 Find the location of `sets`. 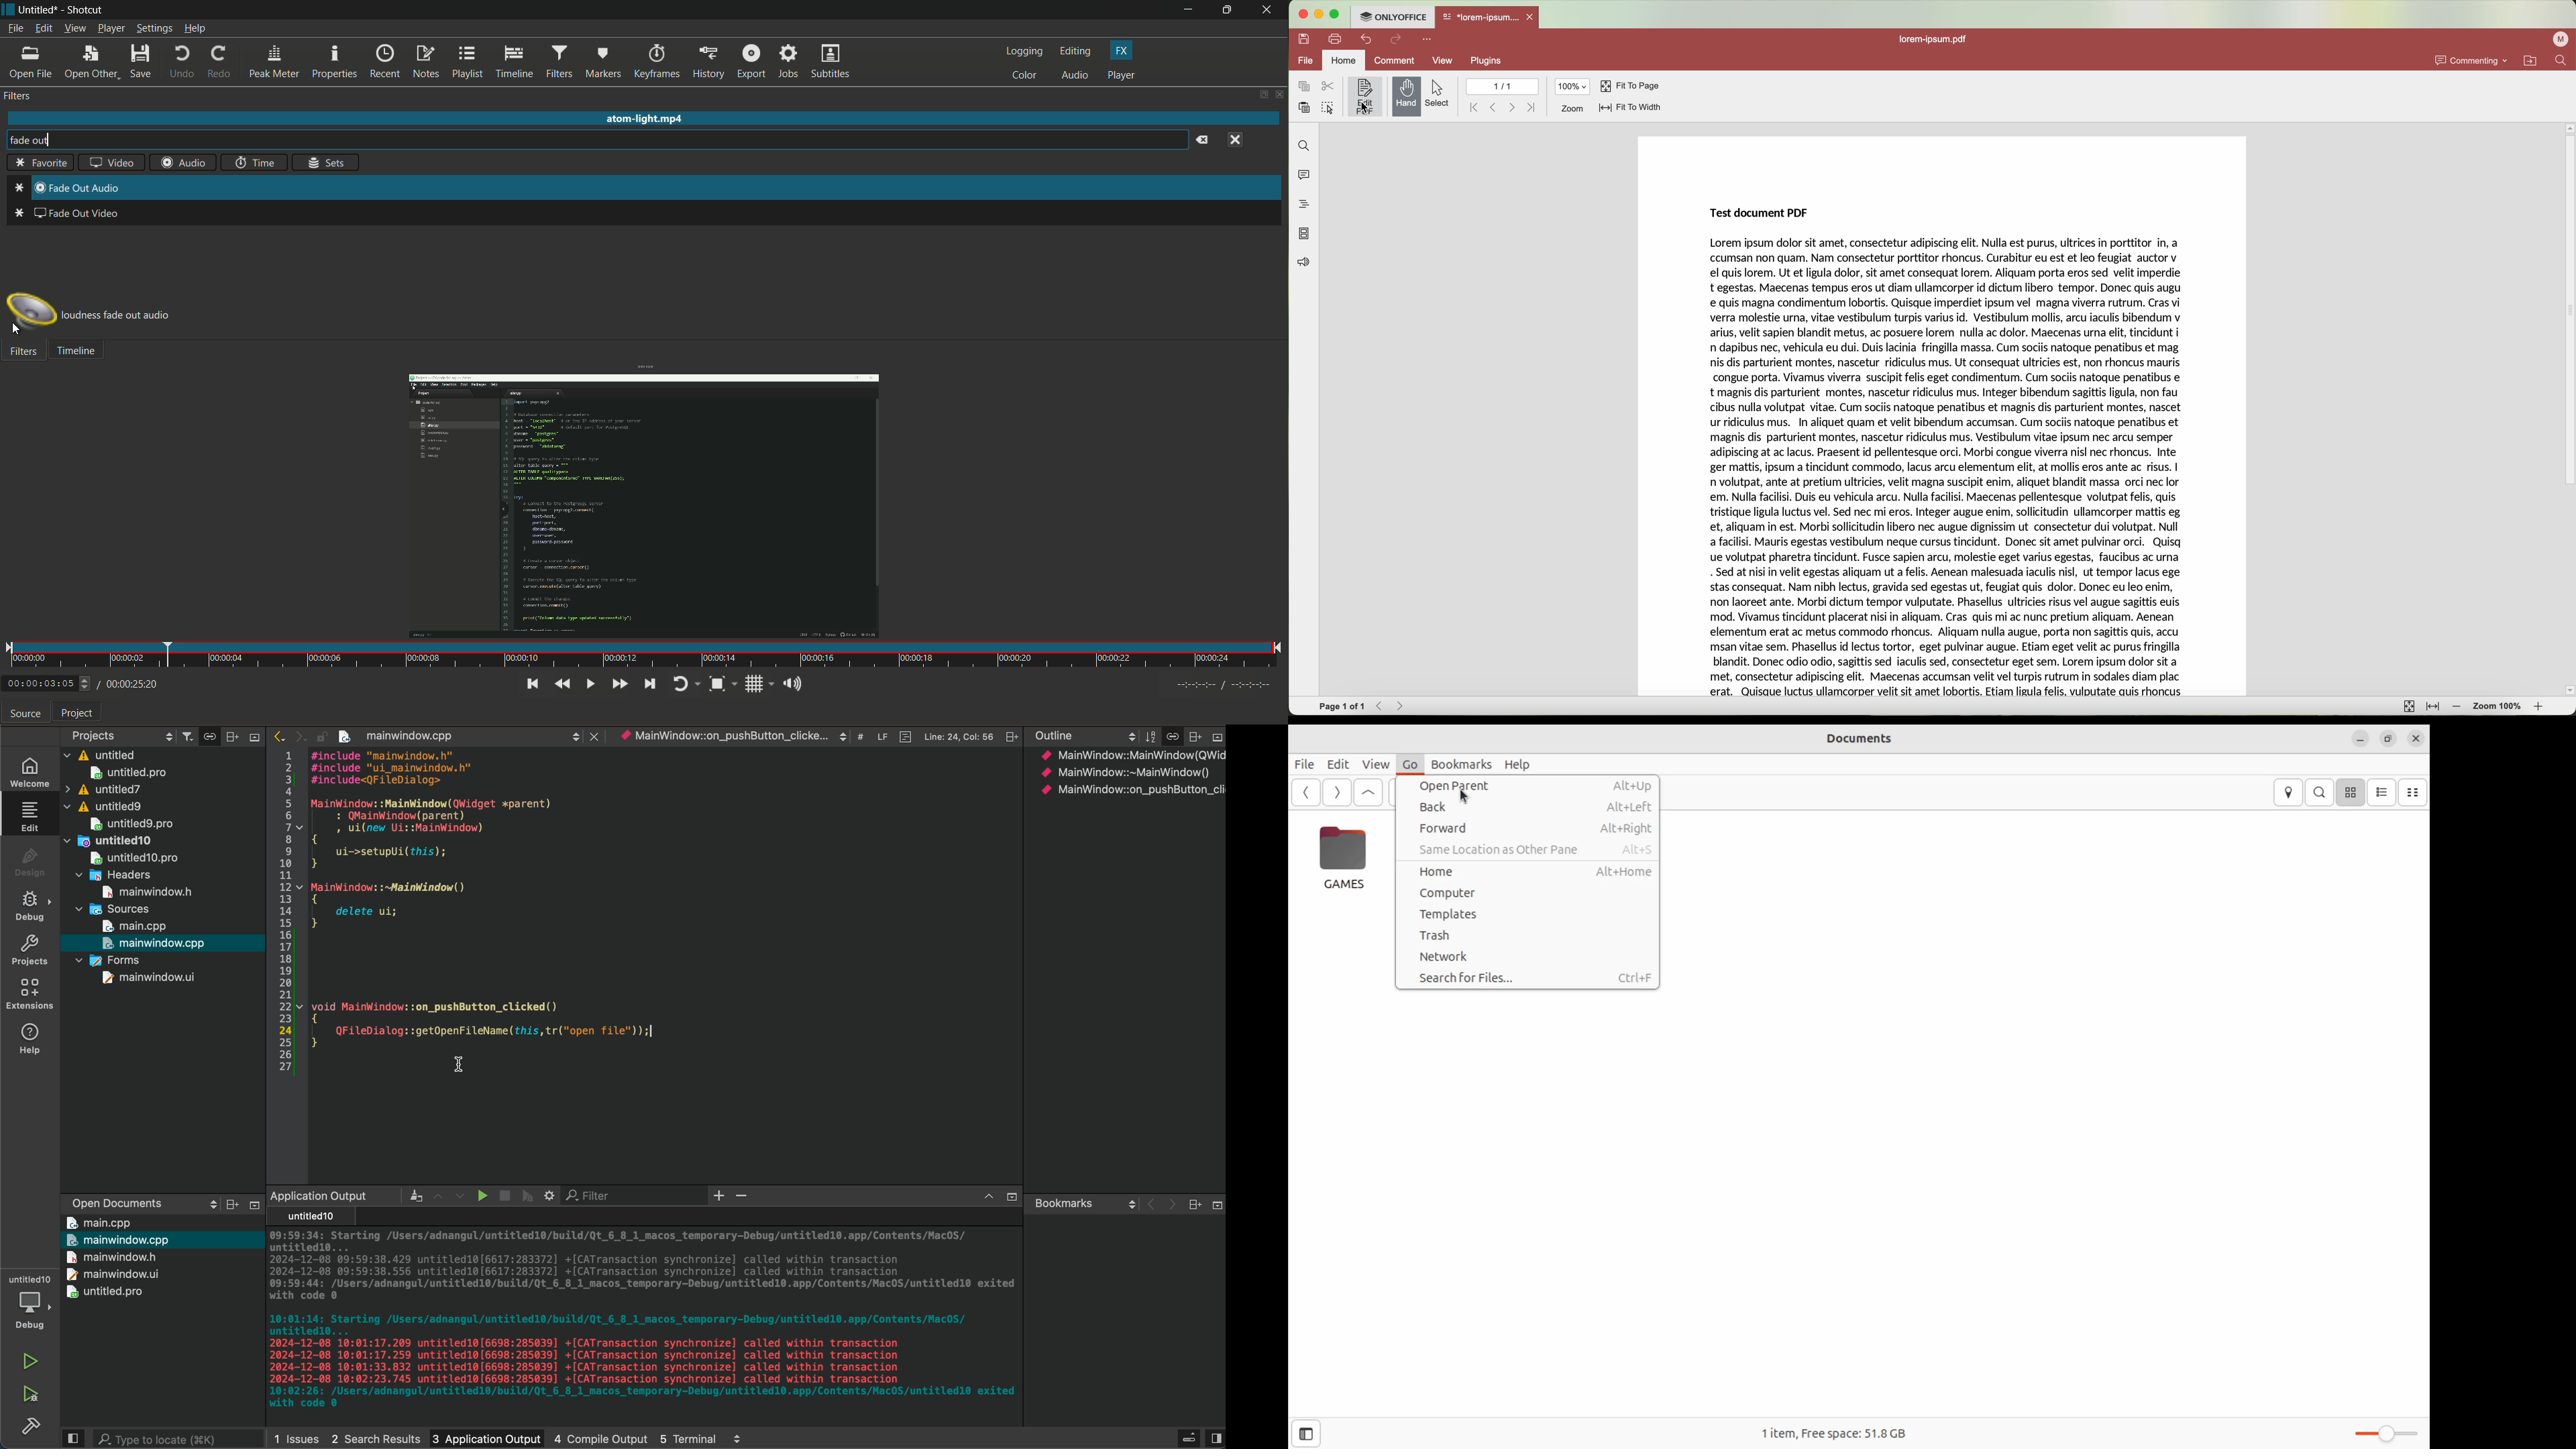

sets is located at coordinates (327, 163).